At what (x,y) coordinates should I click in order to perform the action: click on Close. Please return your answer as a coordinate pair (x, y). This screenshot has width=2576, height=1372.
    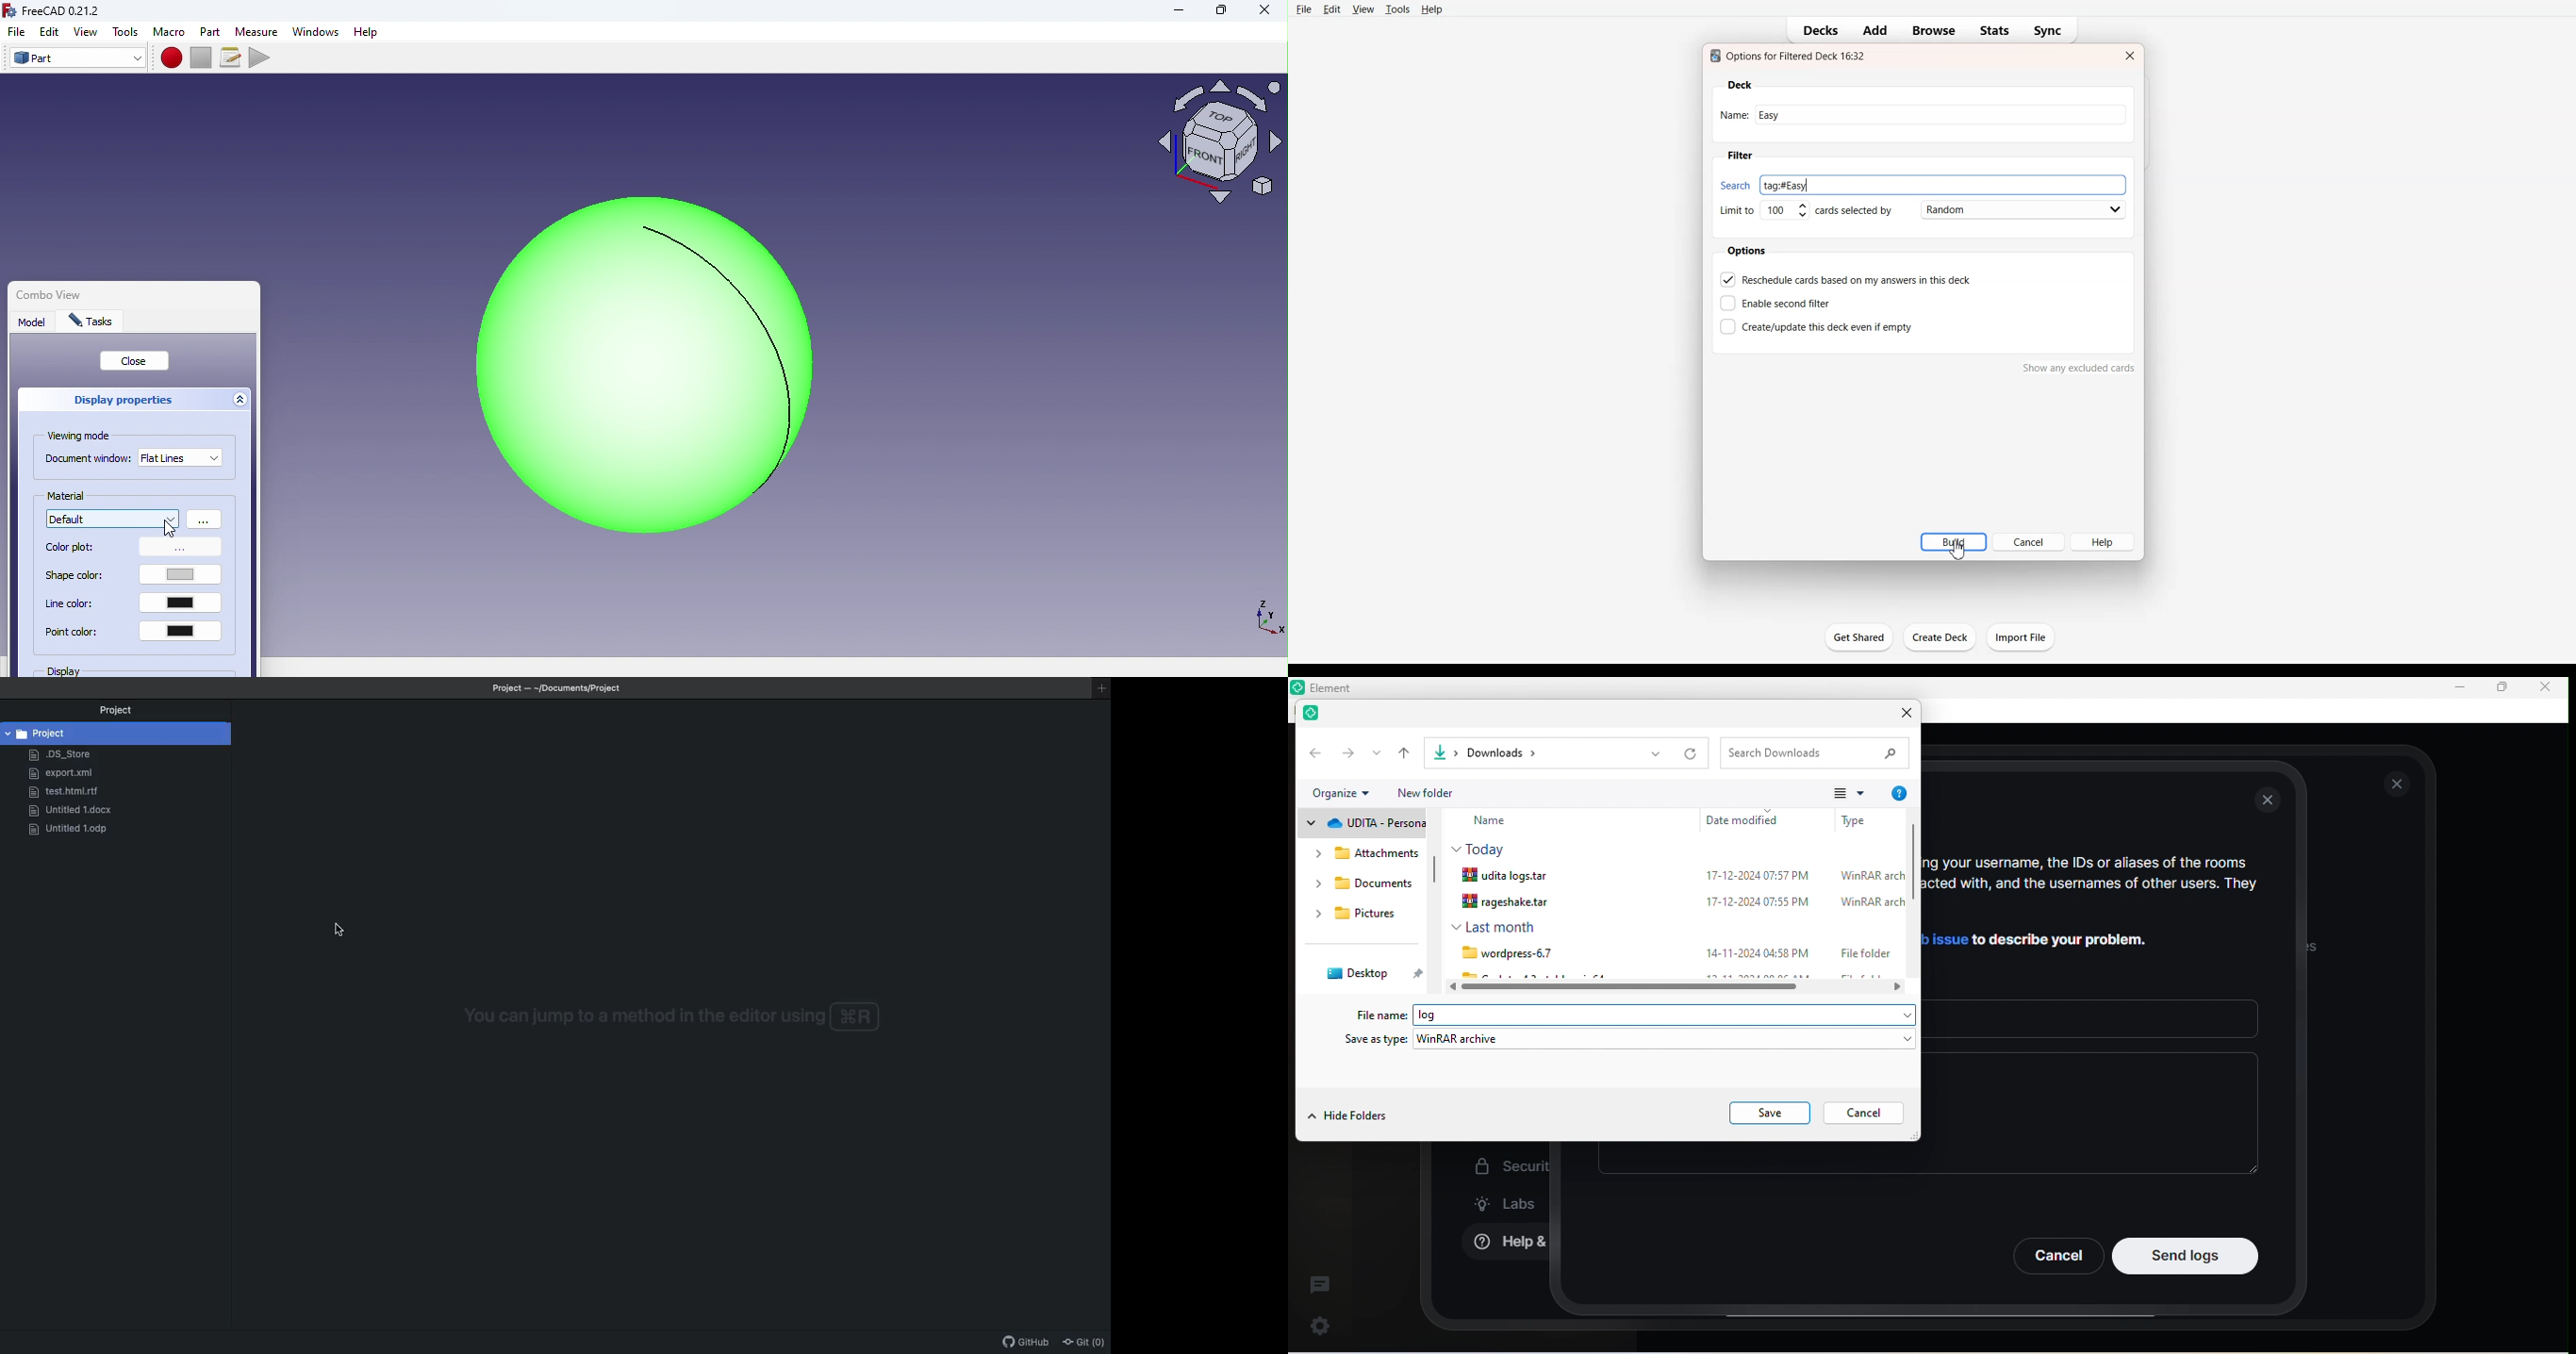
    Looking at the image, I should click on (2129, 56).